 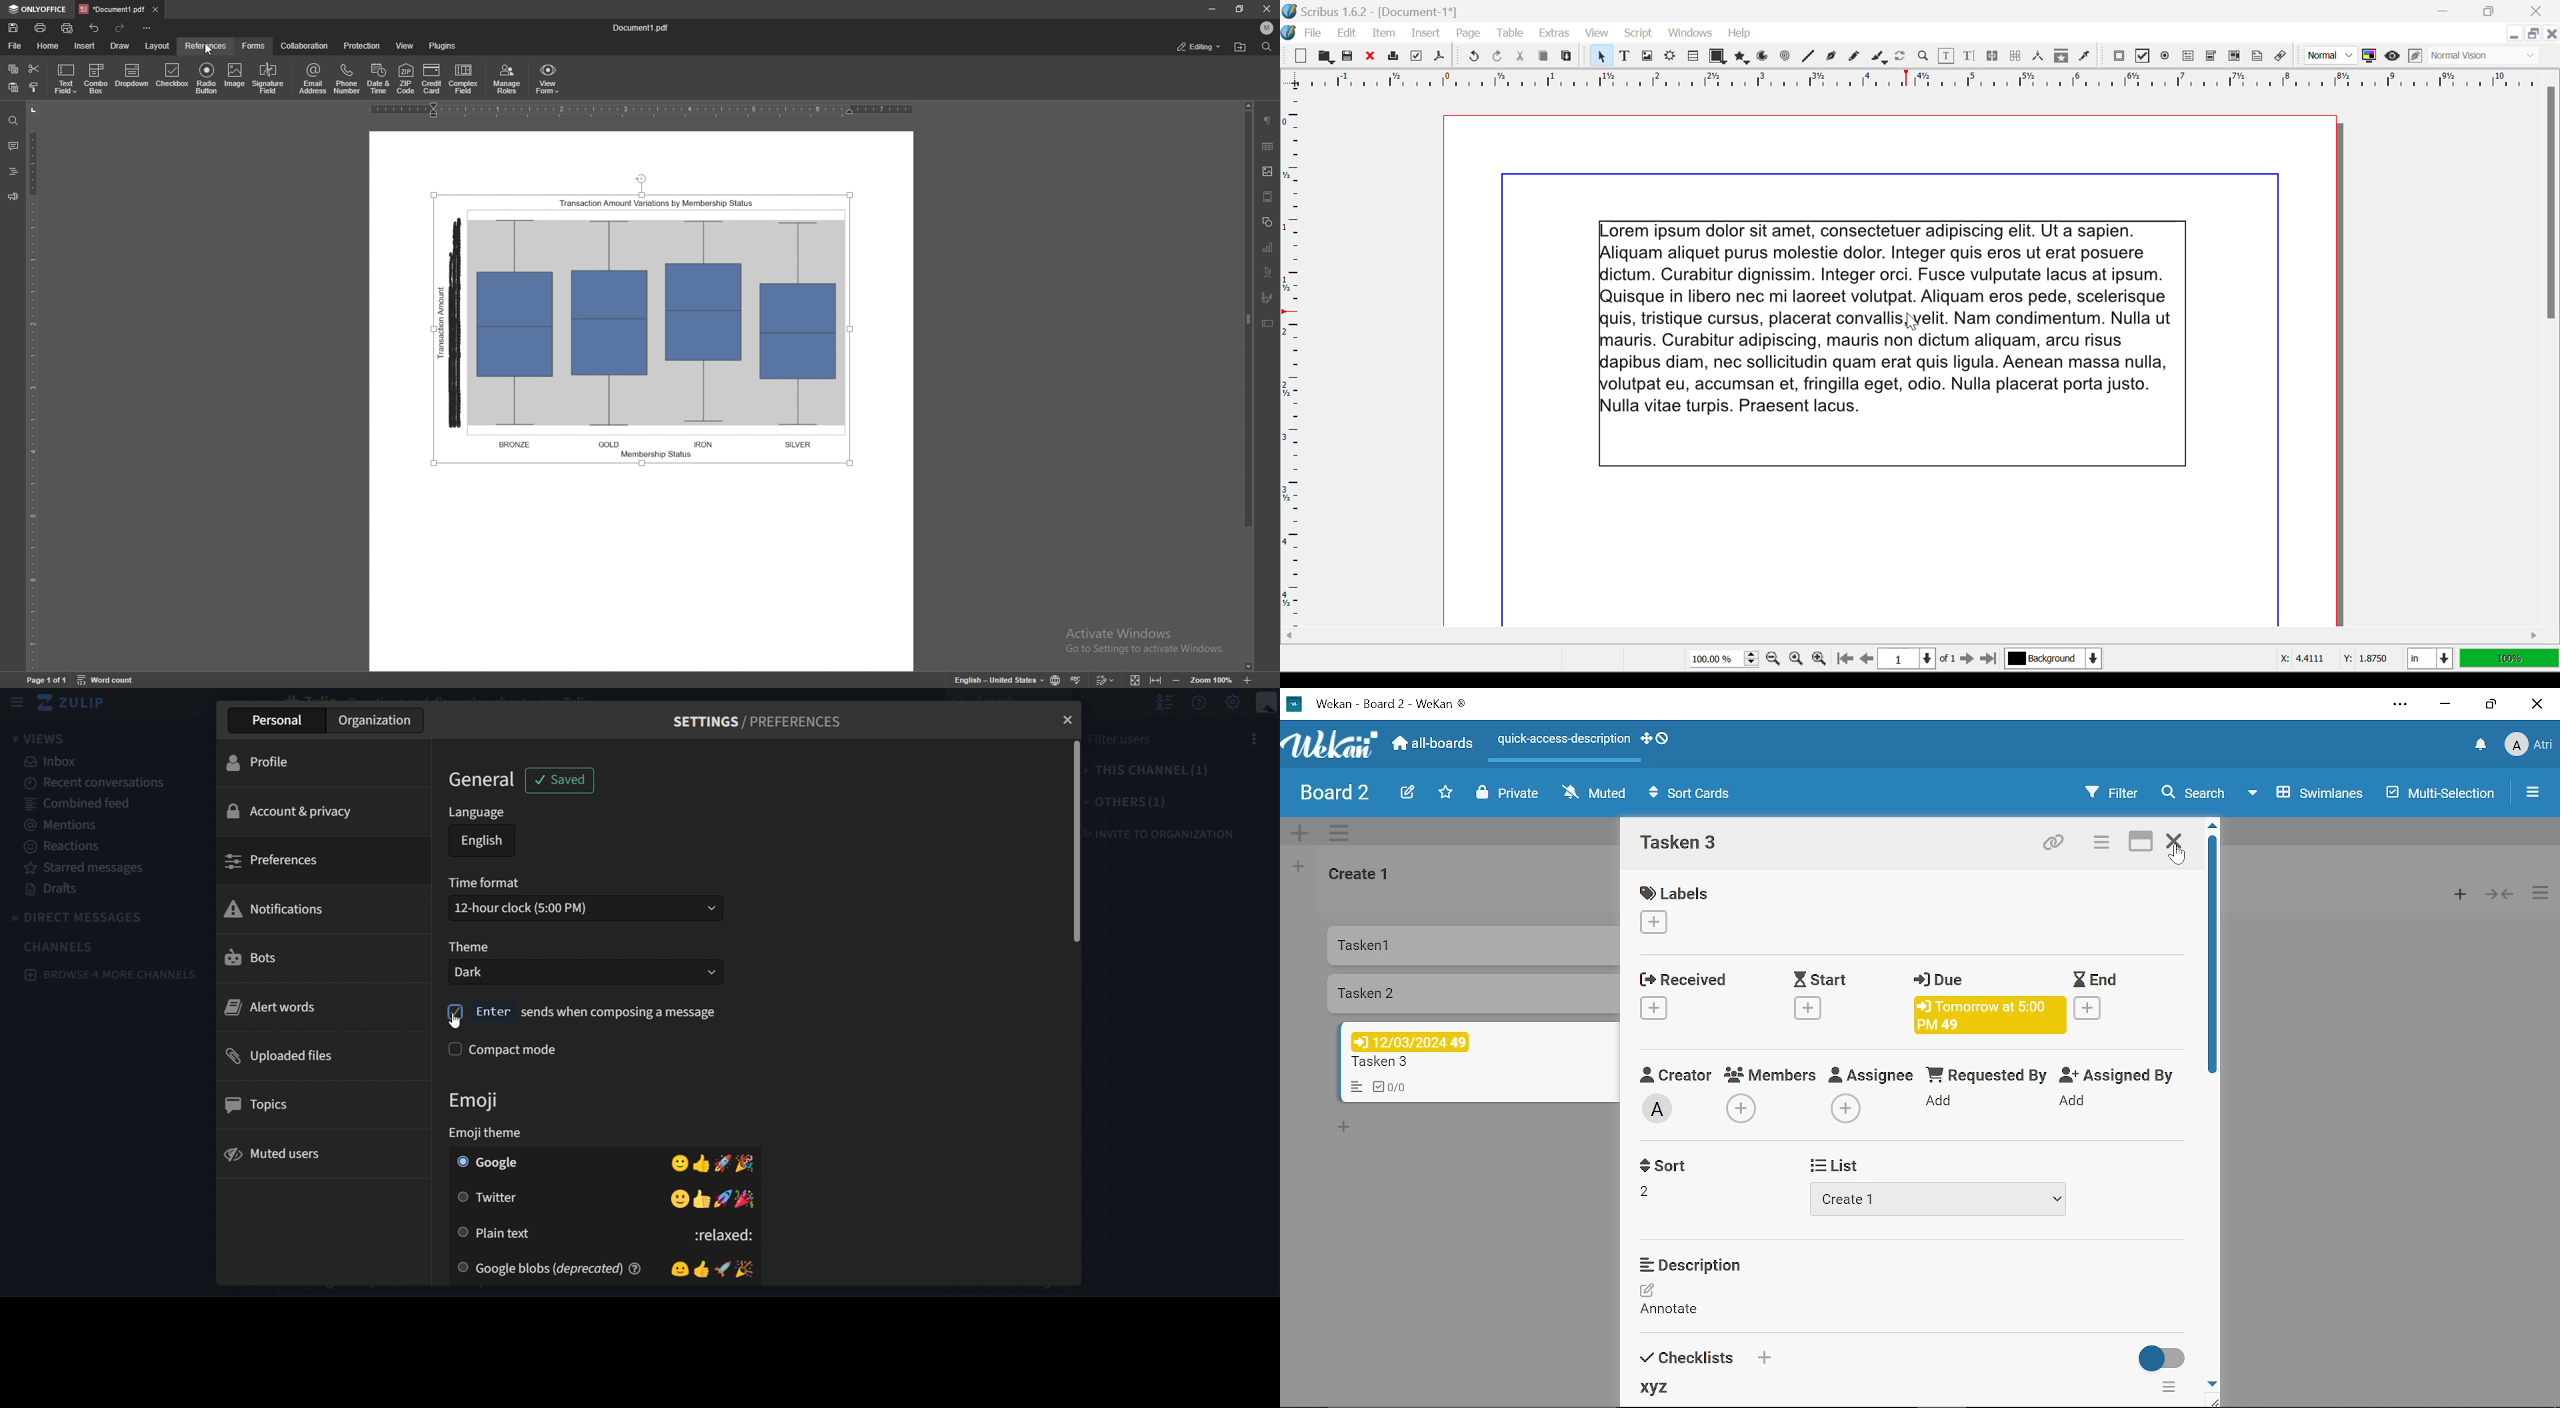 I want to click on Preview Mode, so click(x=2392, y=56).